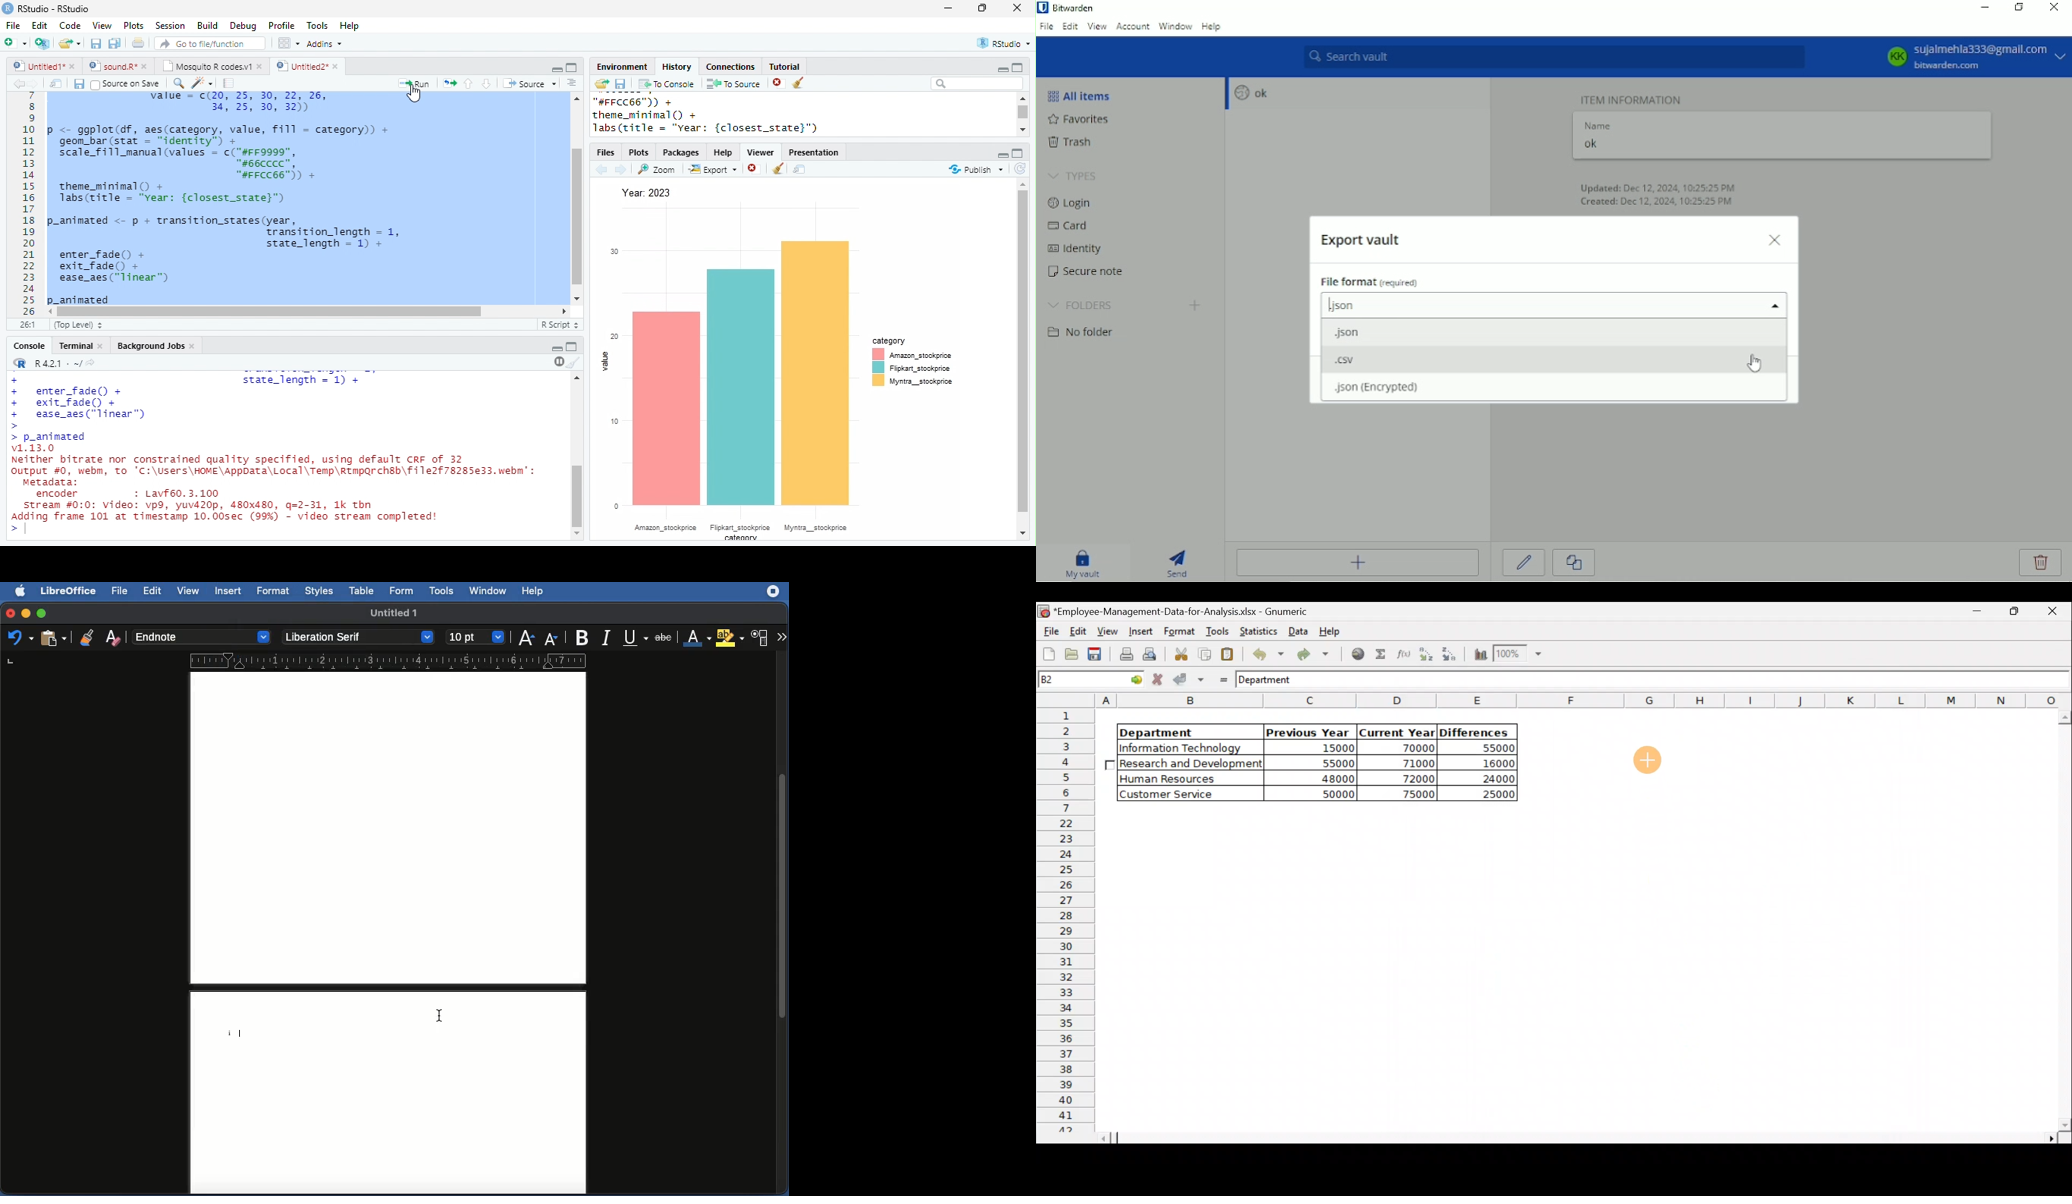 The image size is (2072, 1204). Describe the element at coordinates (742, 528) in the screenshot. I see `category items` at that location.